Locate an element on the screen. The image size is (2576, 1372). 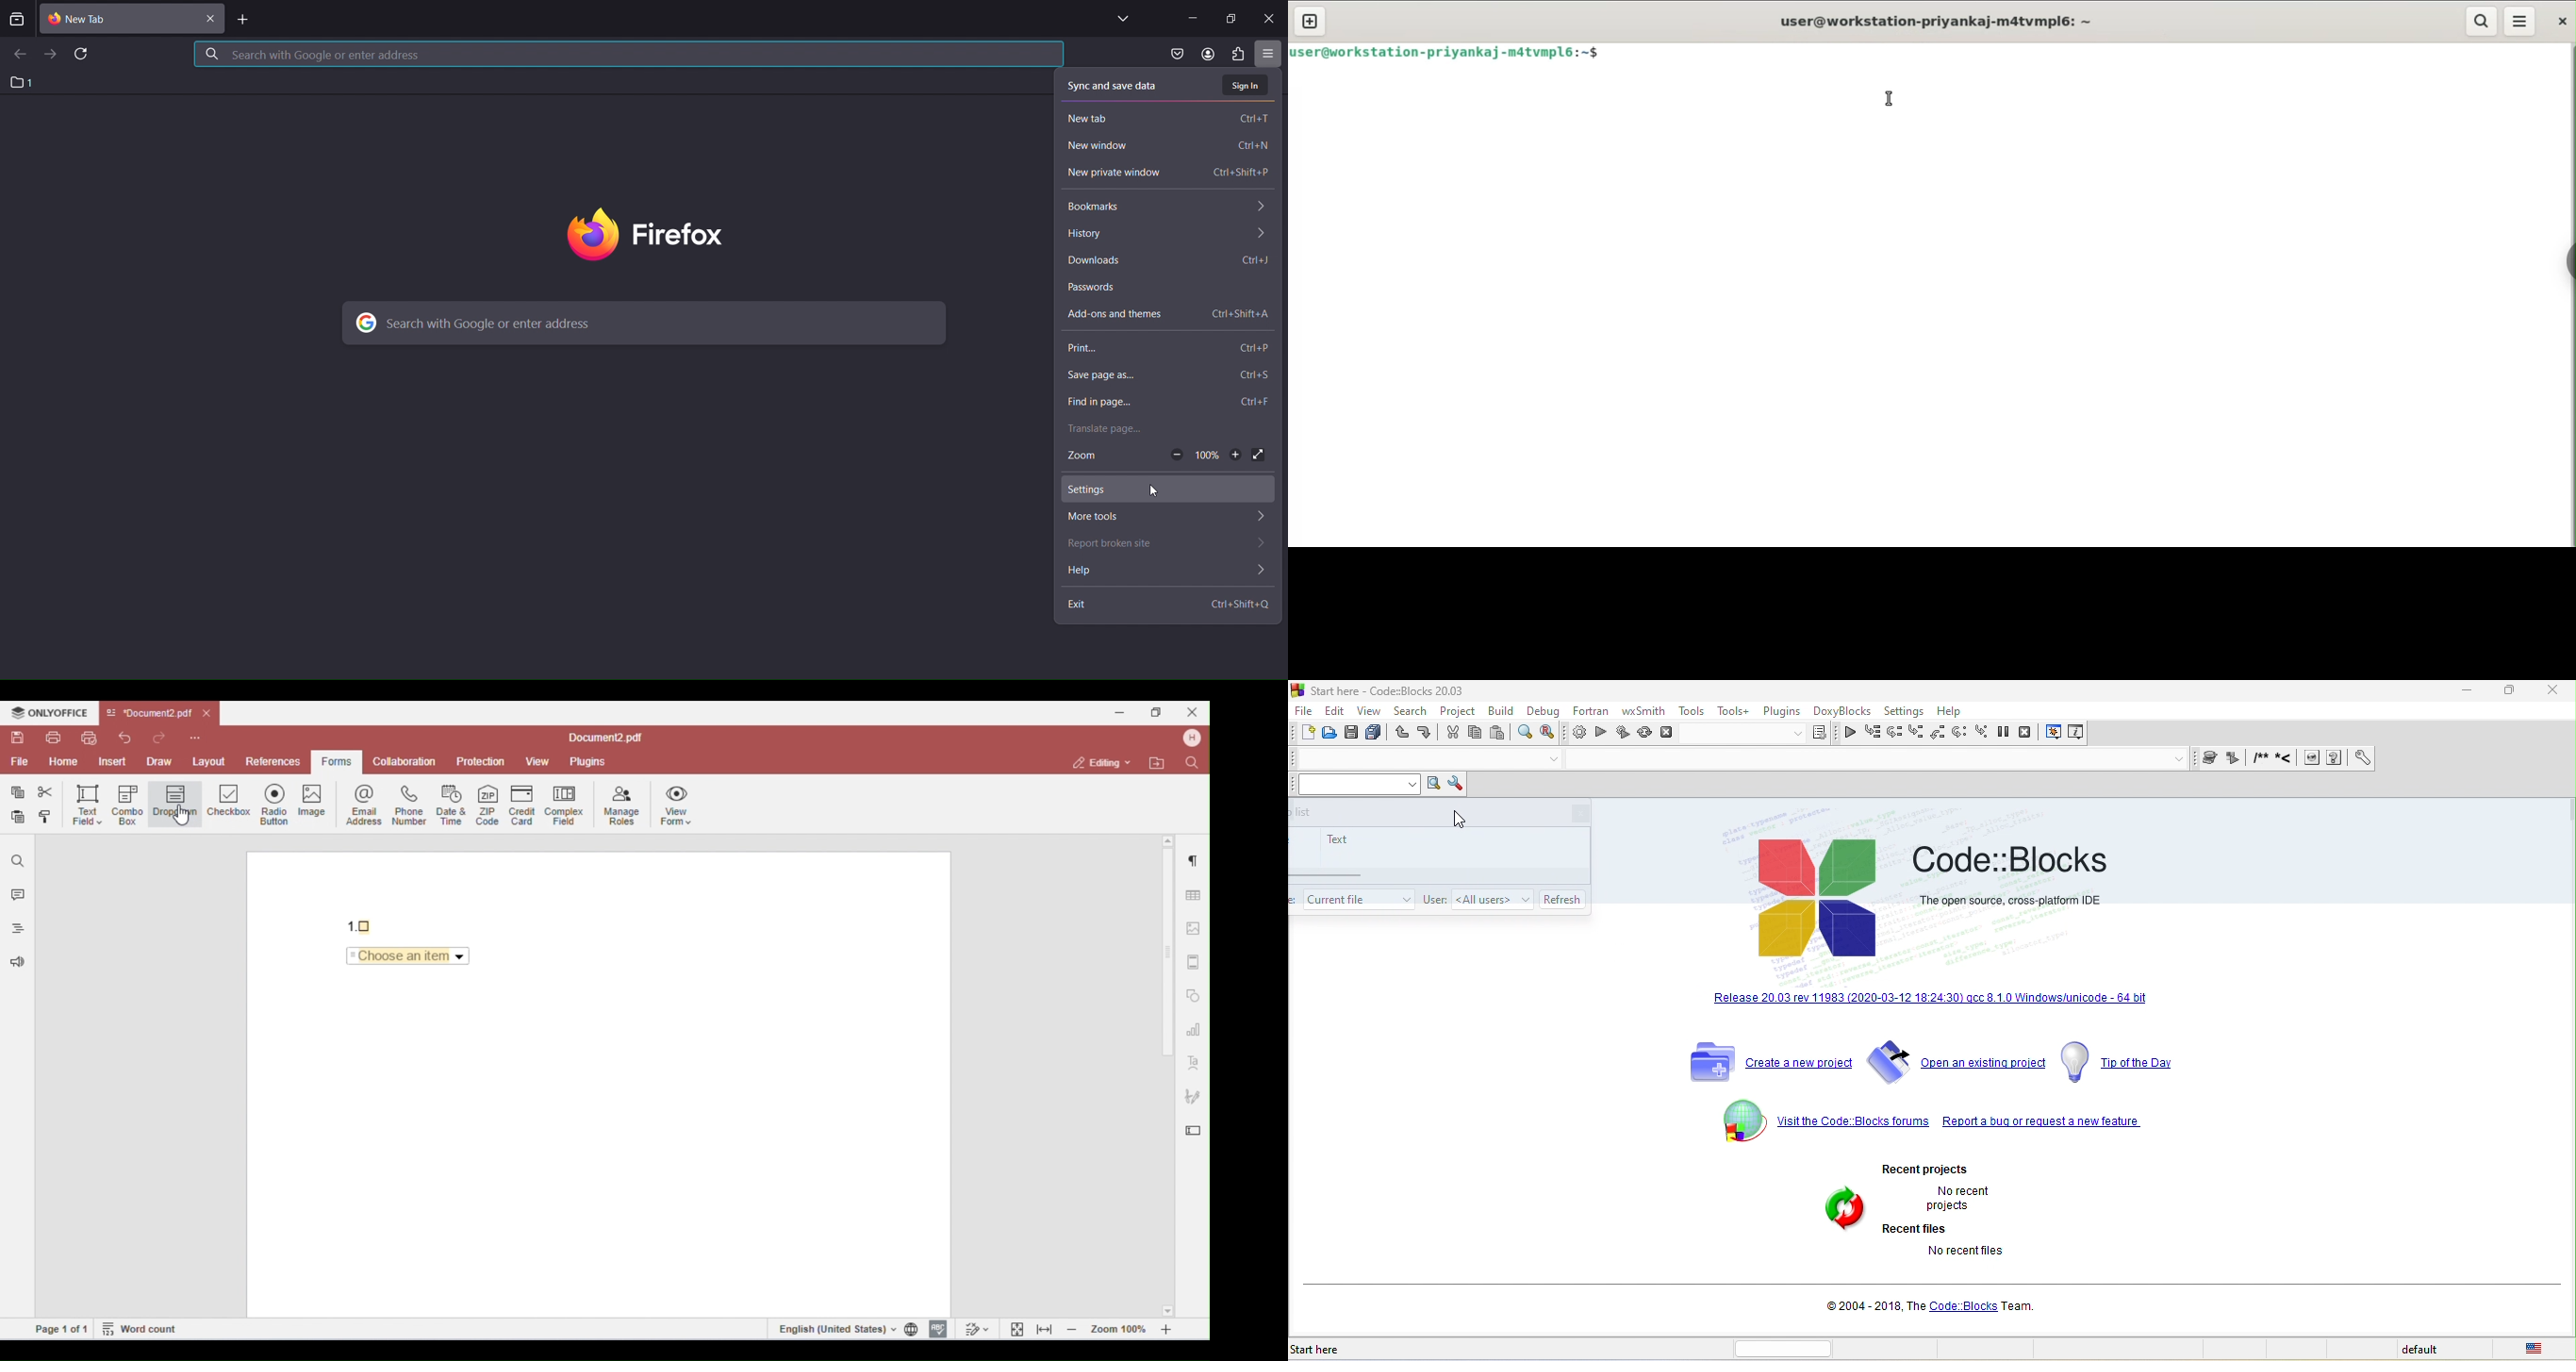
fortan is located at coordinates (1588, 713).